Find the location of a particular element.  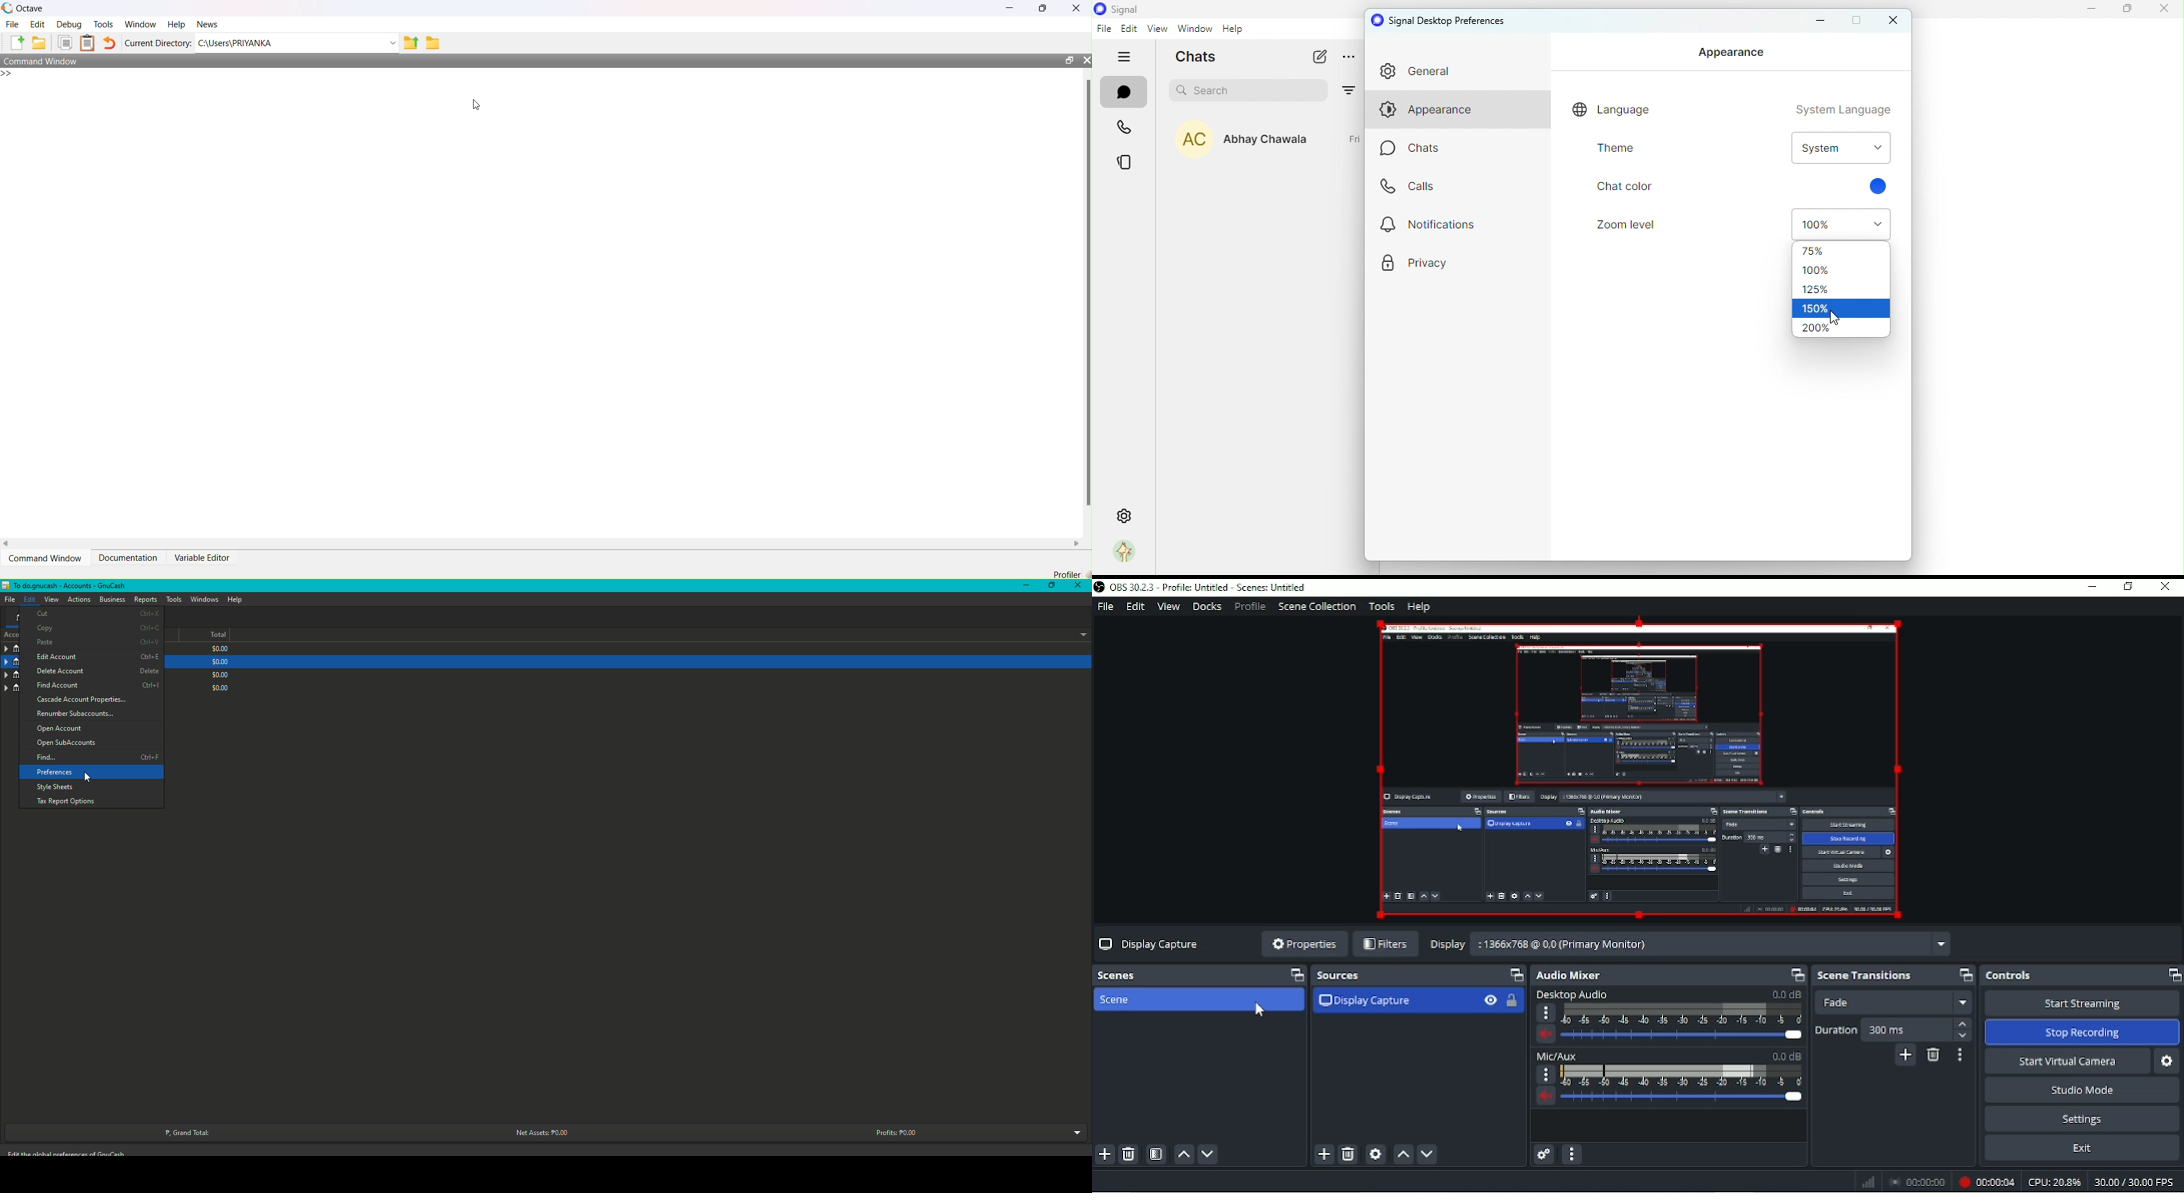

Transition properties is located at coordinates (1960, 1055).